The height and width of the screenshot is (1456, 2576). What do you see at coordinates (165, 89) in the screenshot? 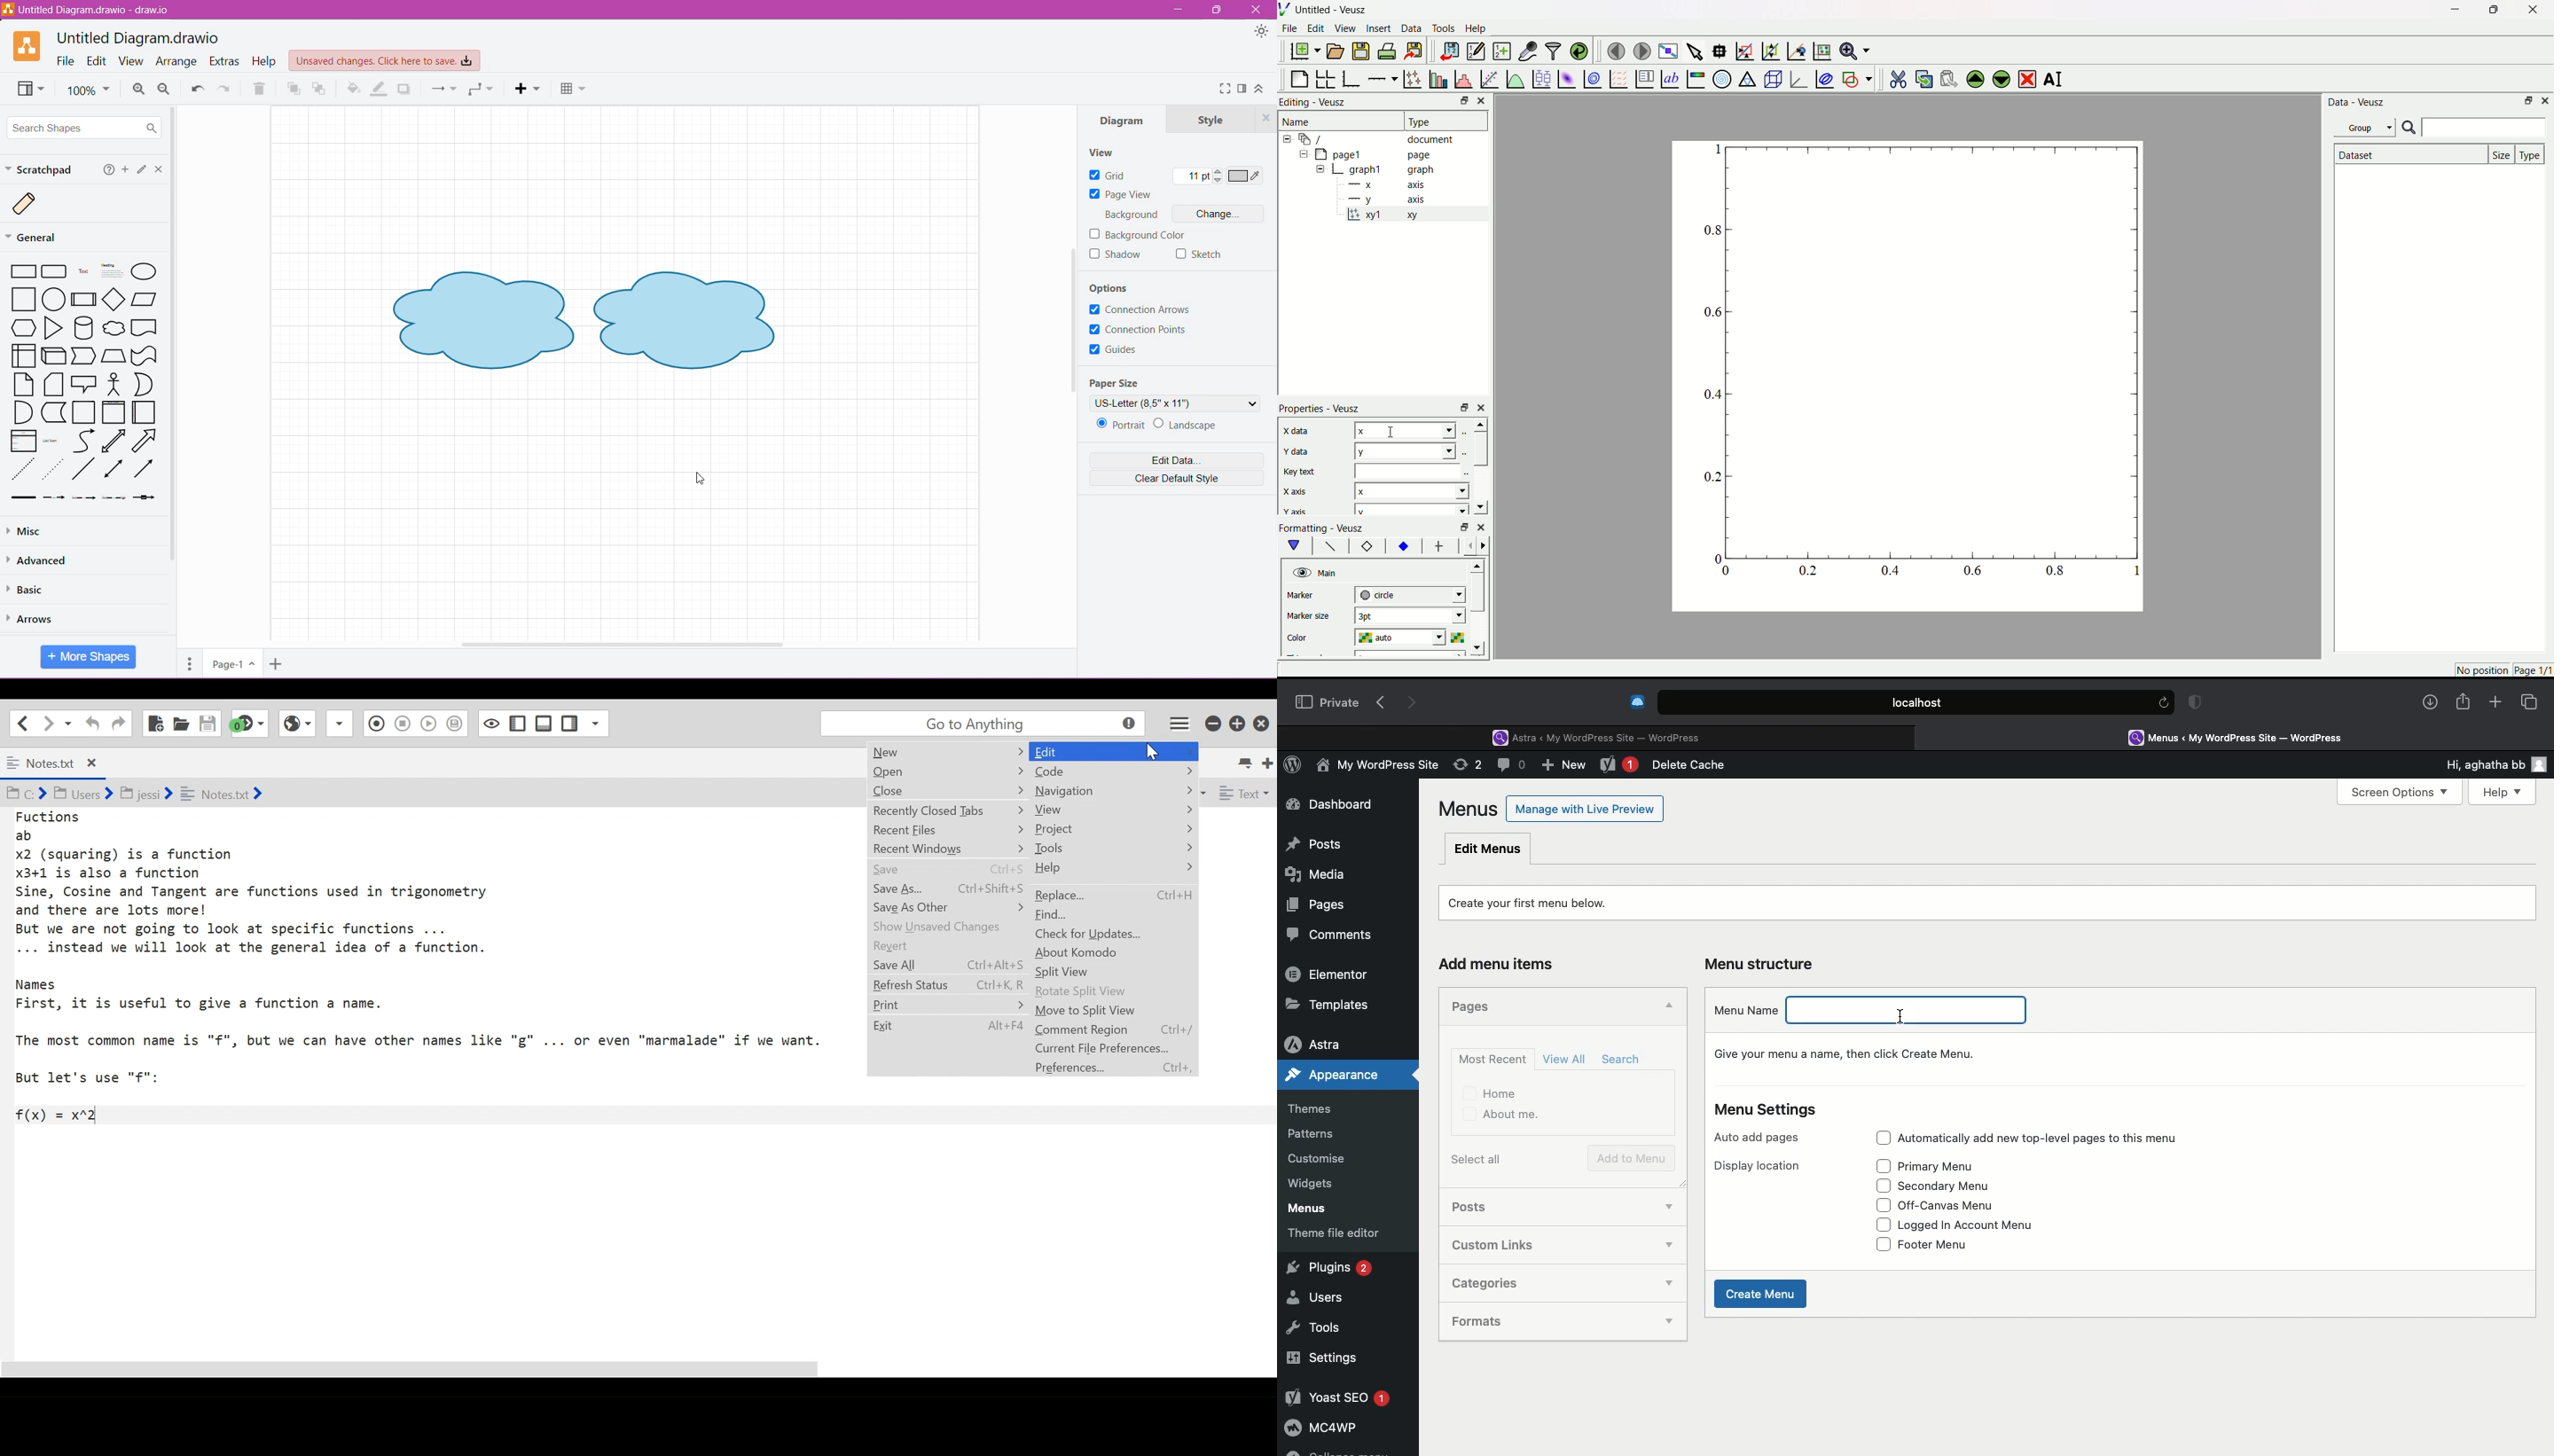
I see `Zoom Out` at bounding box center [165, 89].